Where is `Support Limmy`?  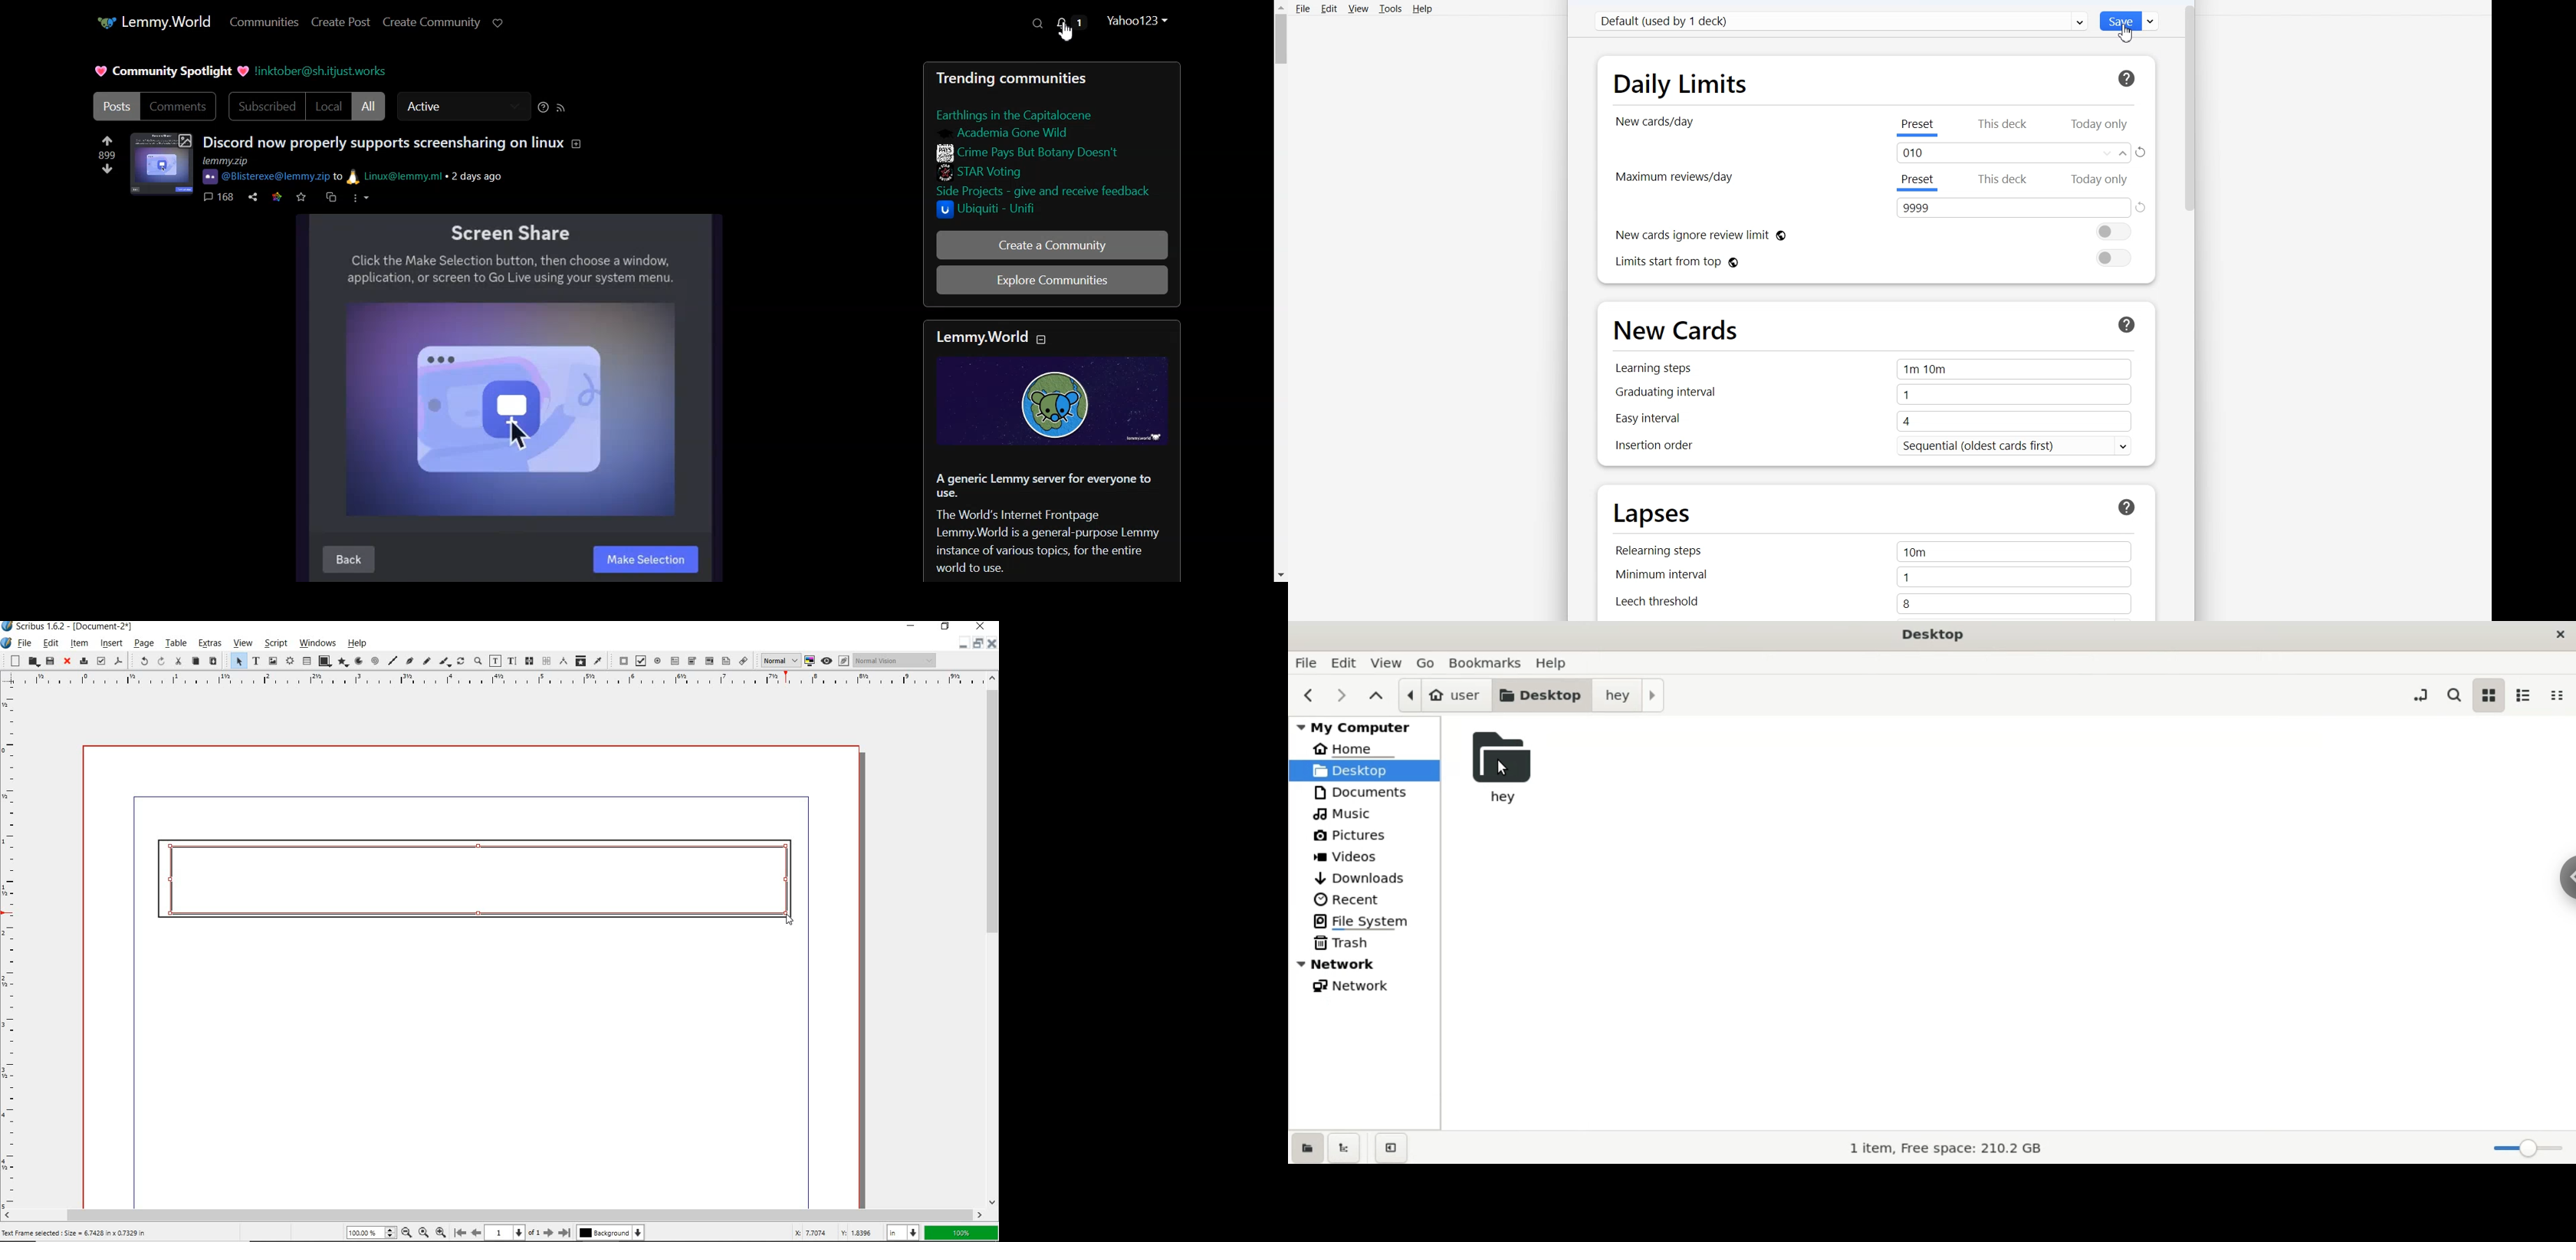 Support Limmy is located at coordinates (498, 23).